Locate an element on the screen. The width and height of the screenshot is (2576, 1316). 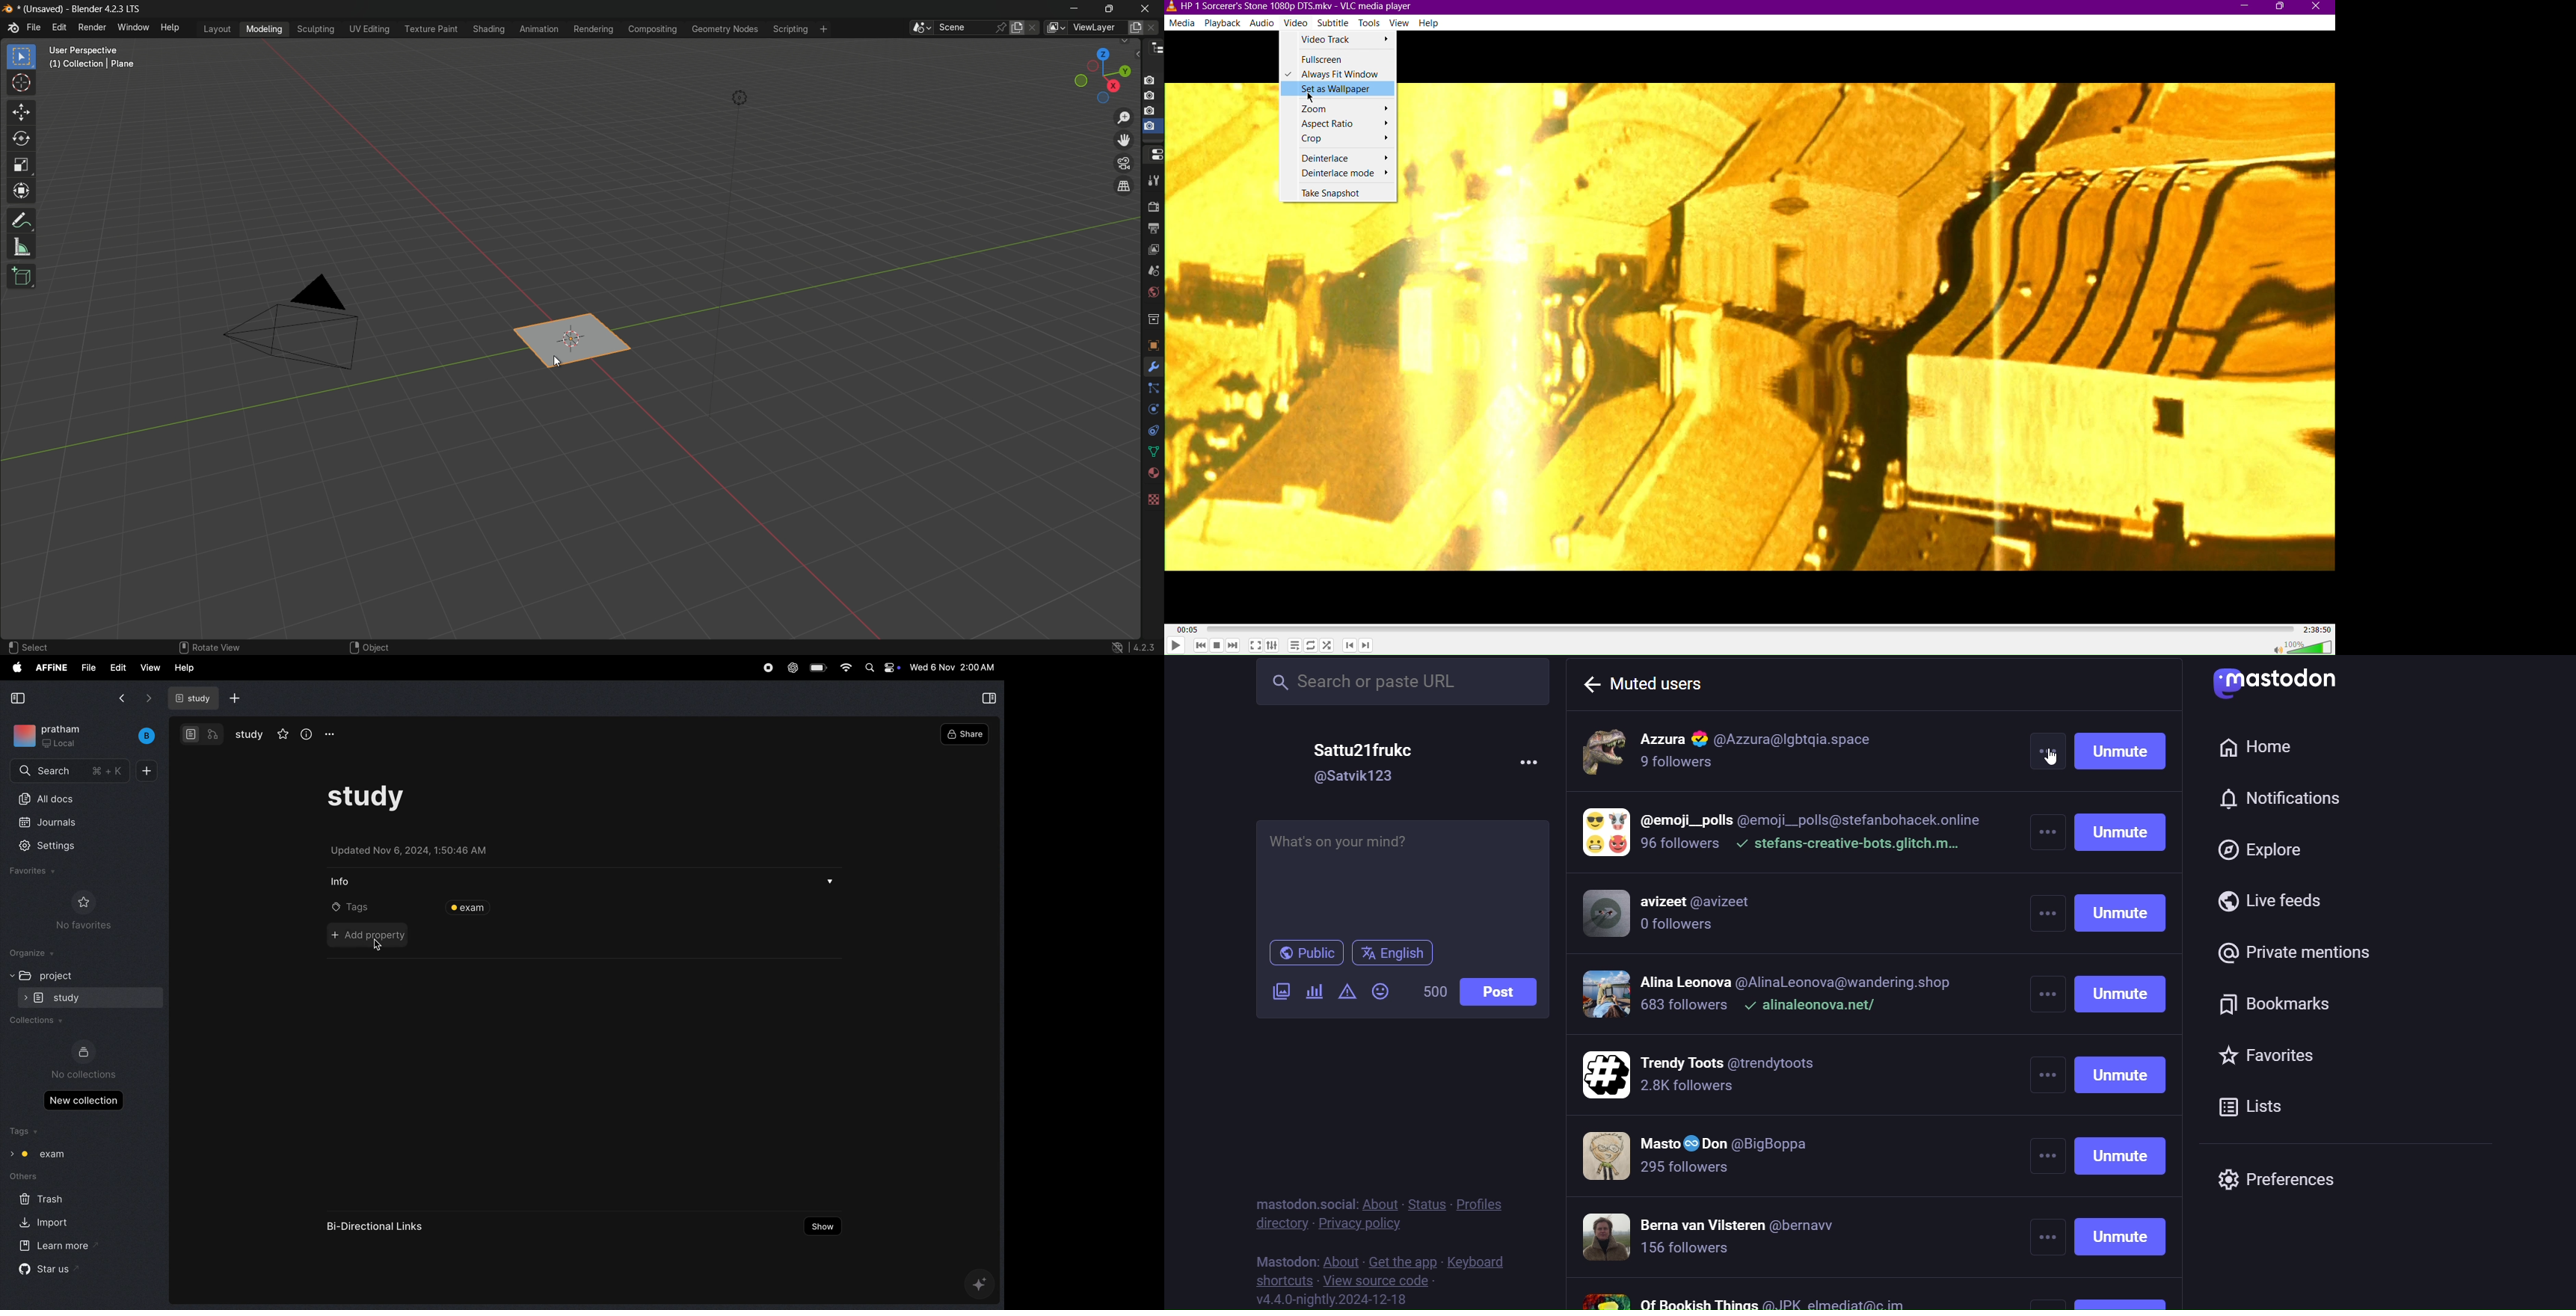
import is located at coordinates (44, 1223).